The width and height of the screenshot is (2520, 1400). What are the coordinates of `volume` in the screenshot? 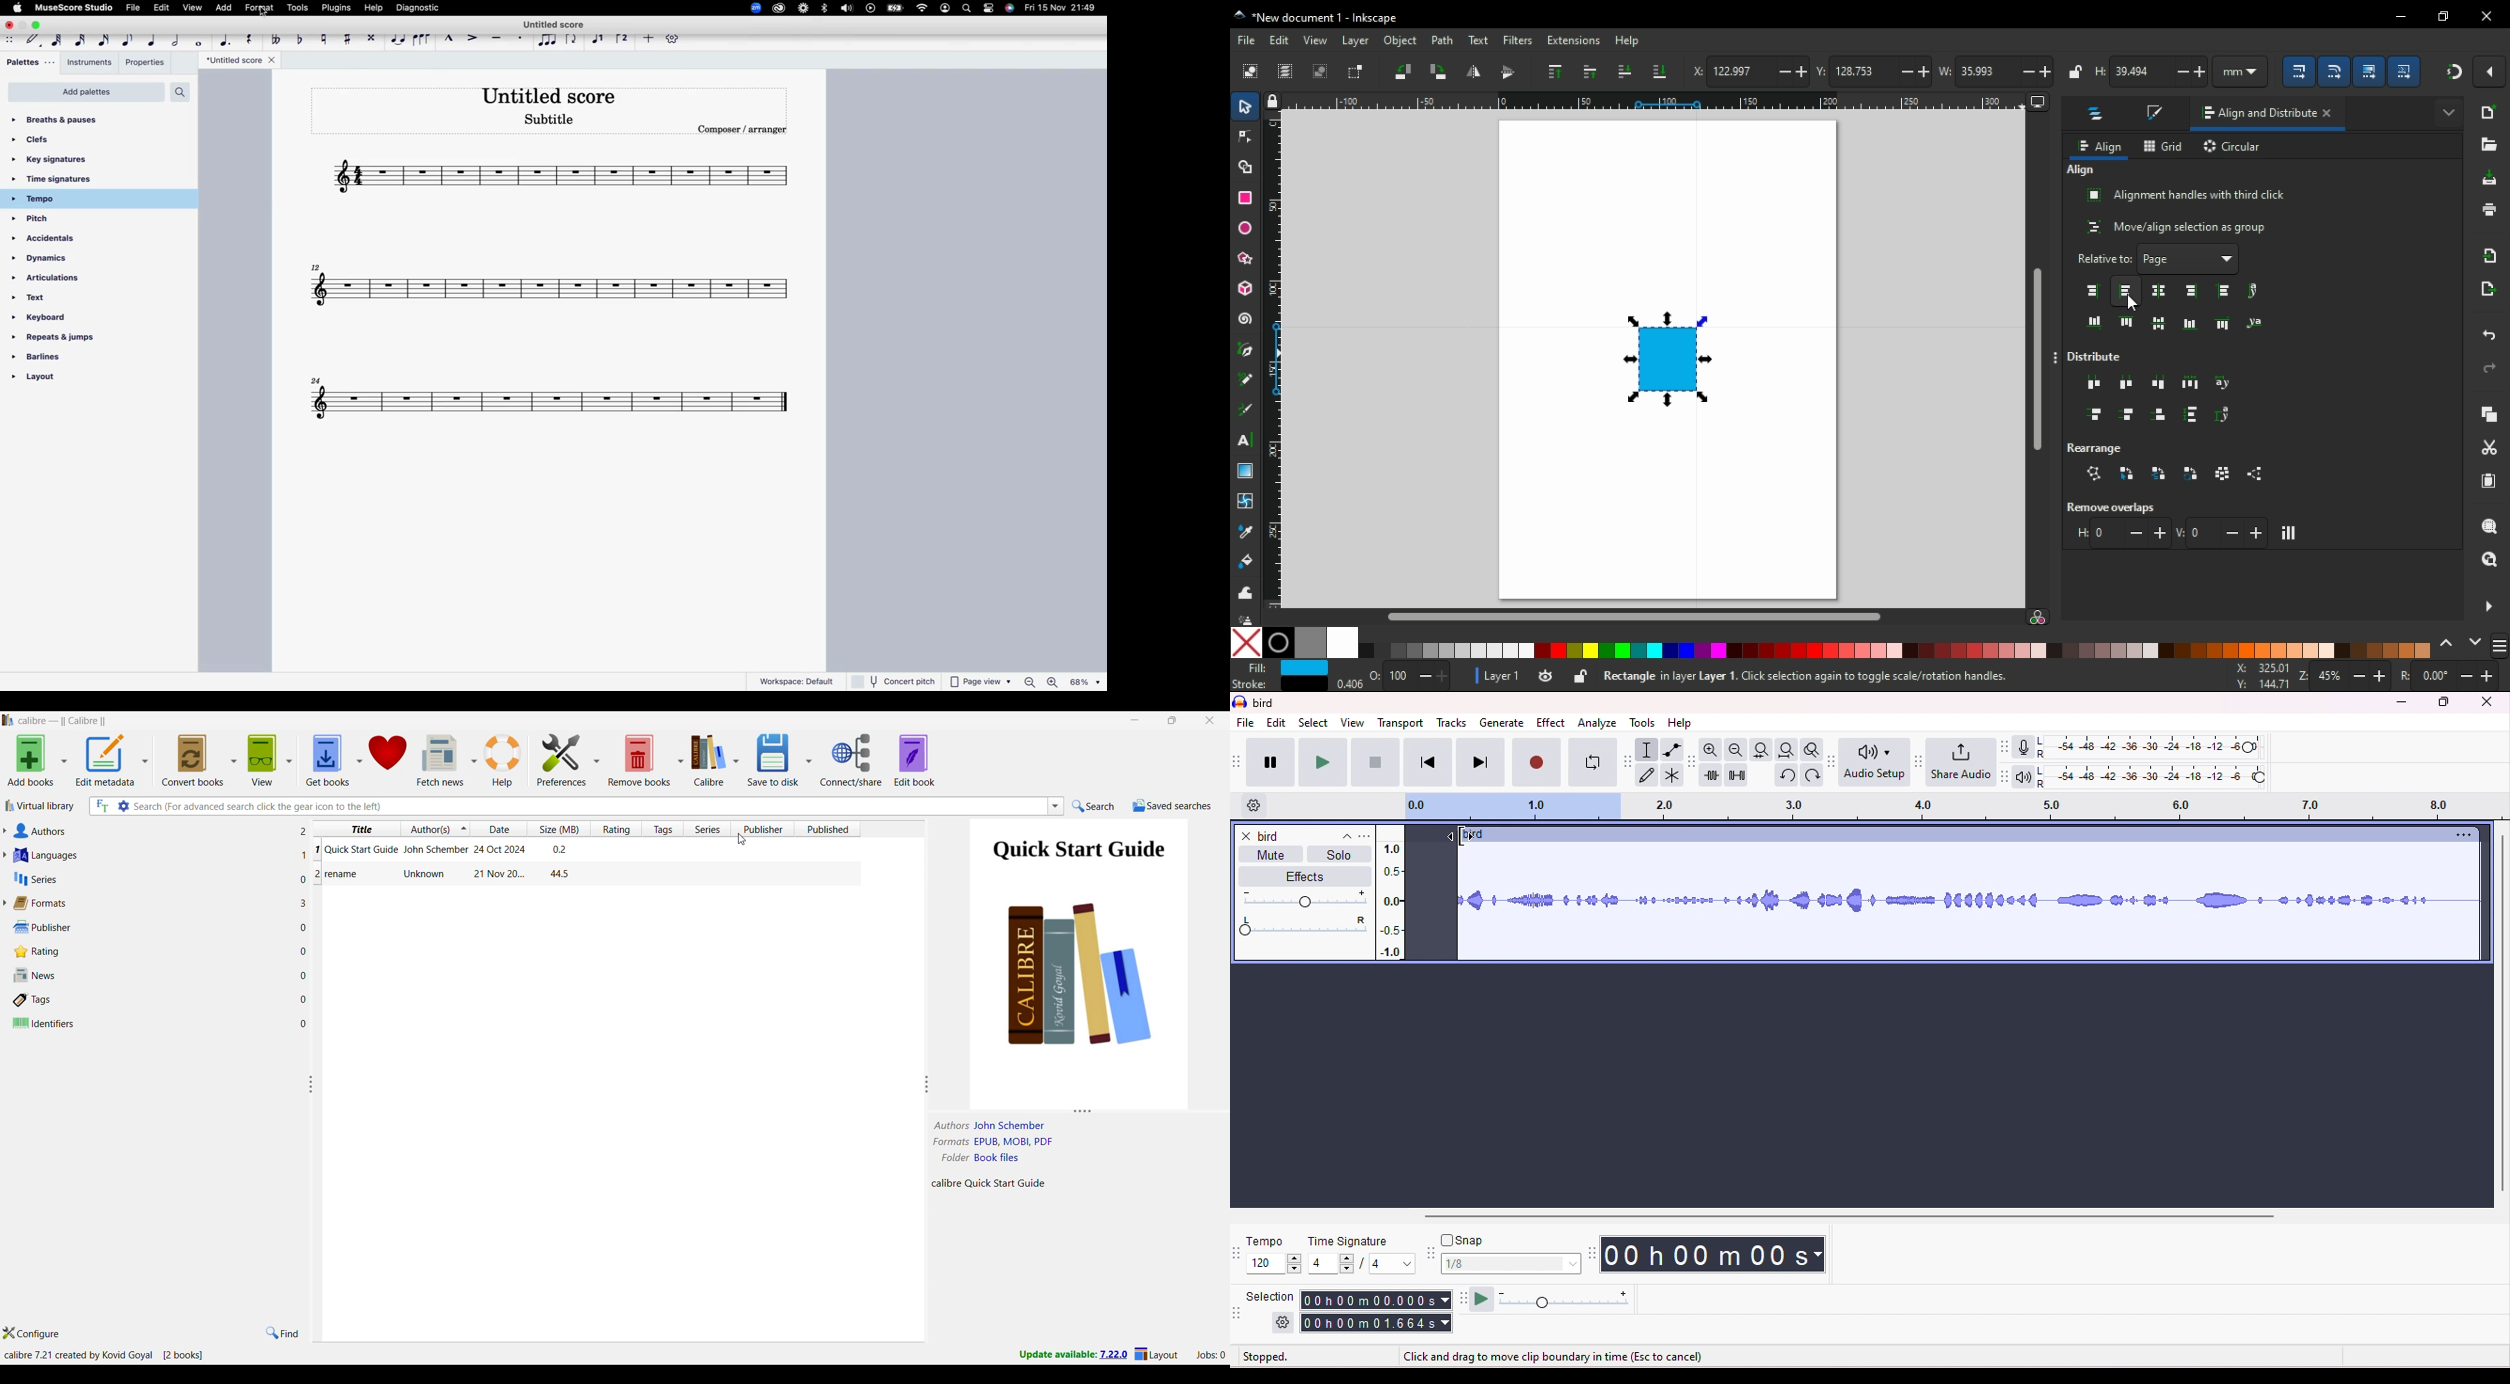 It's located at (1304, 899).